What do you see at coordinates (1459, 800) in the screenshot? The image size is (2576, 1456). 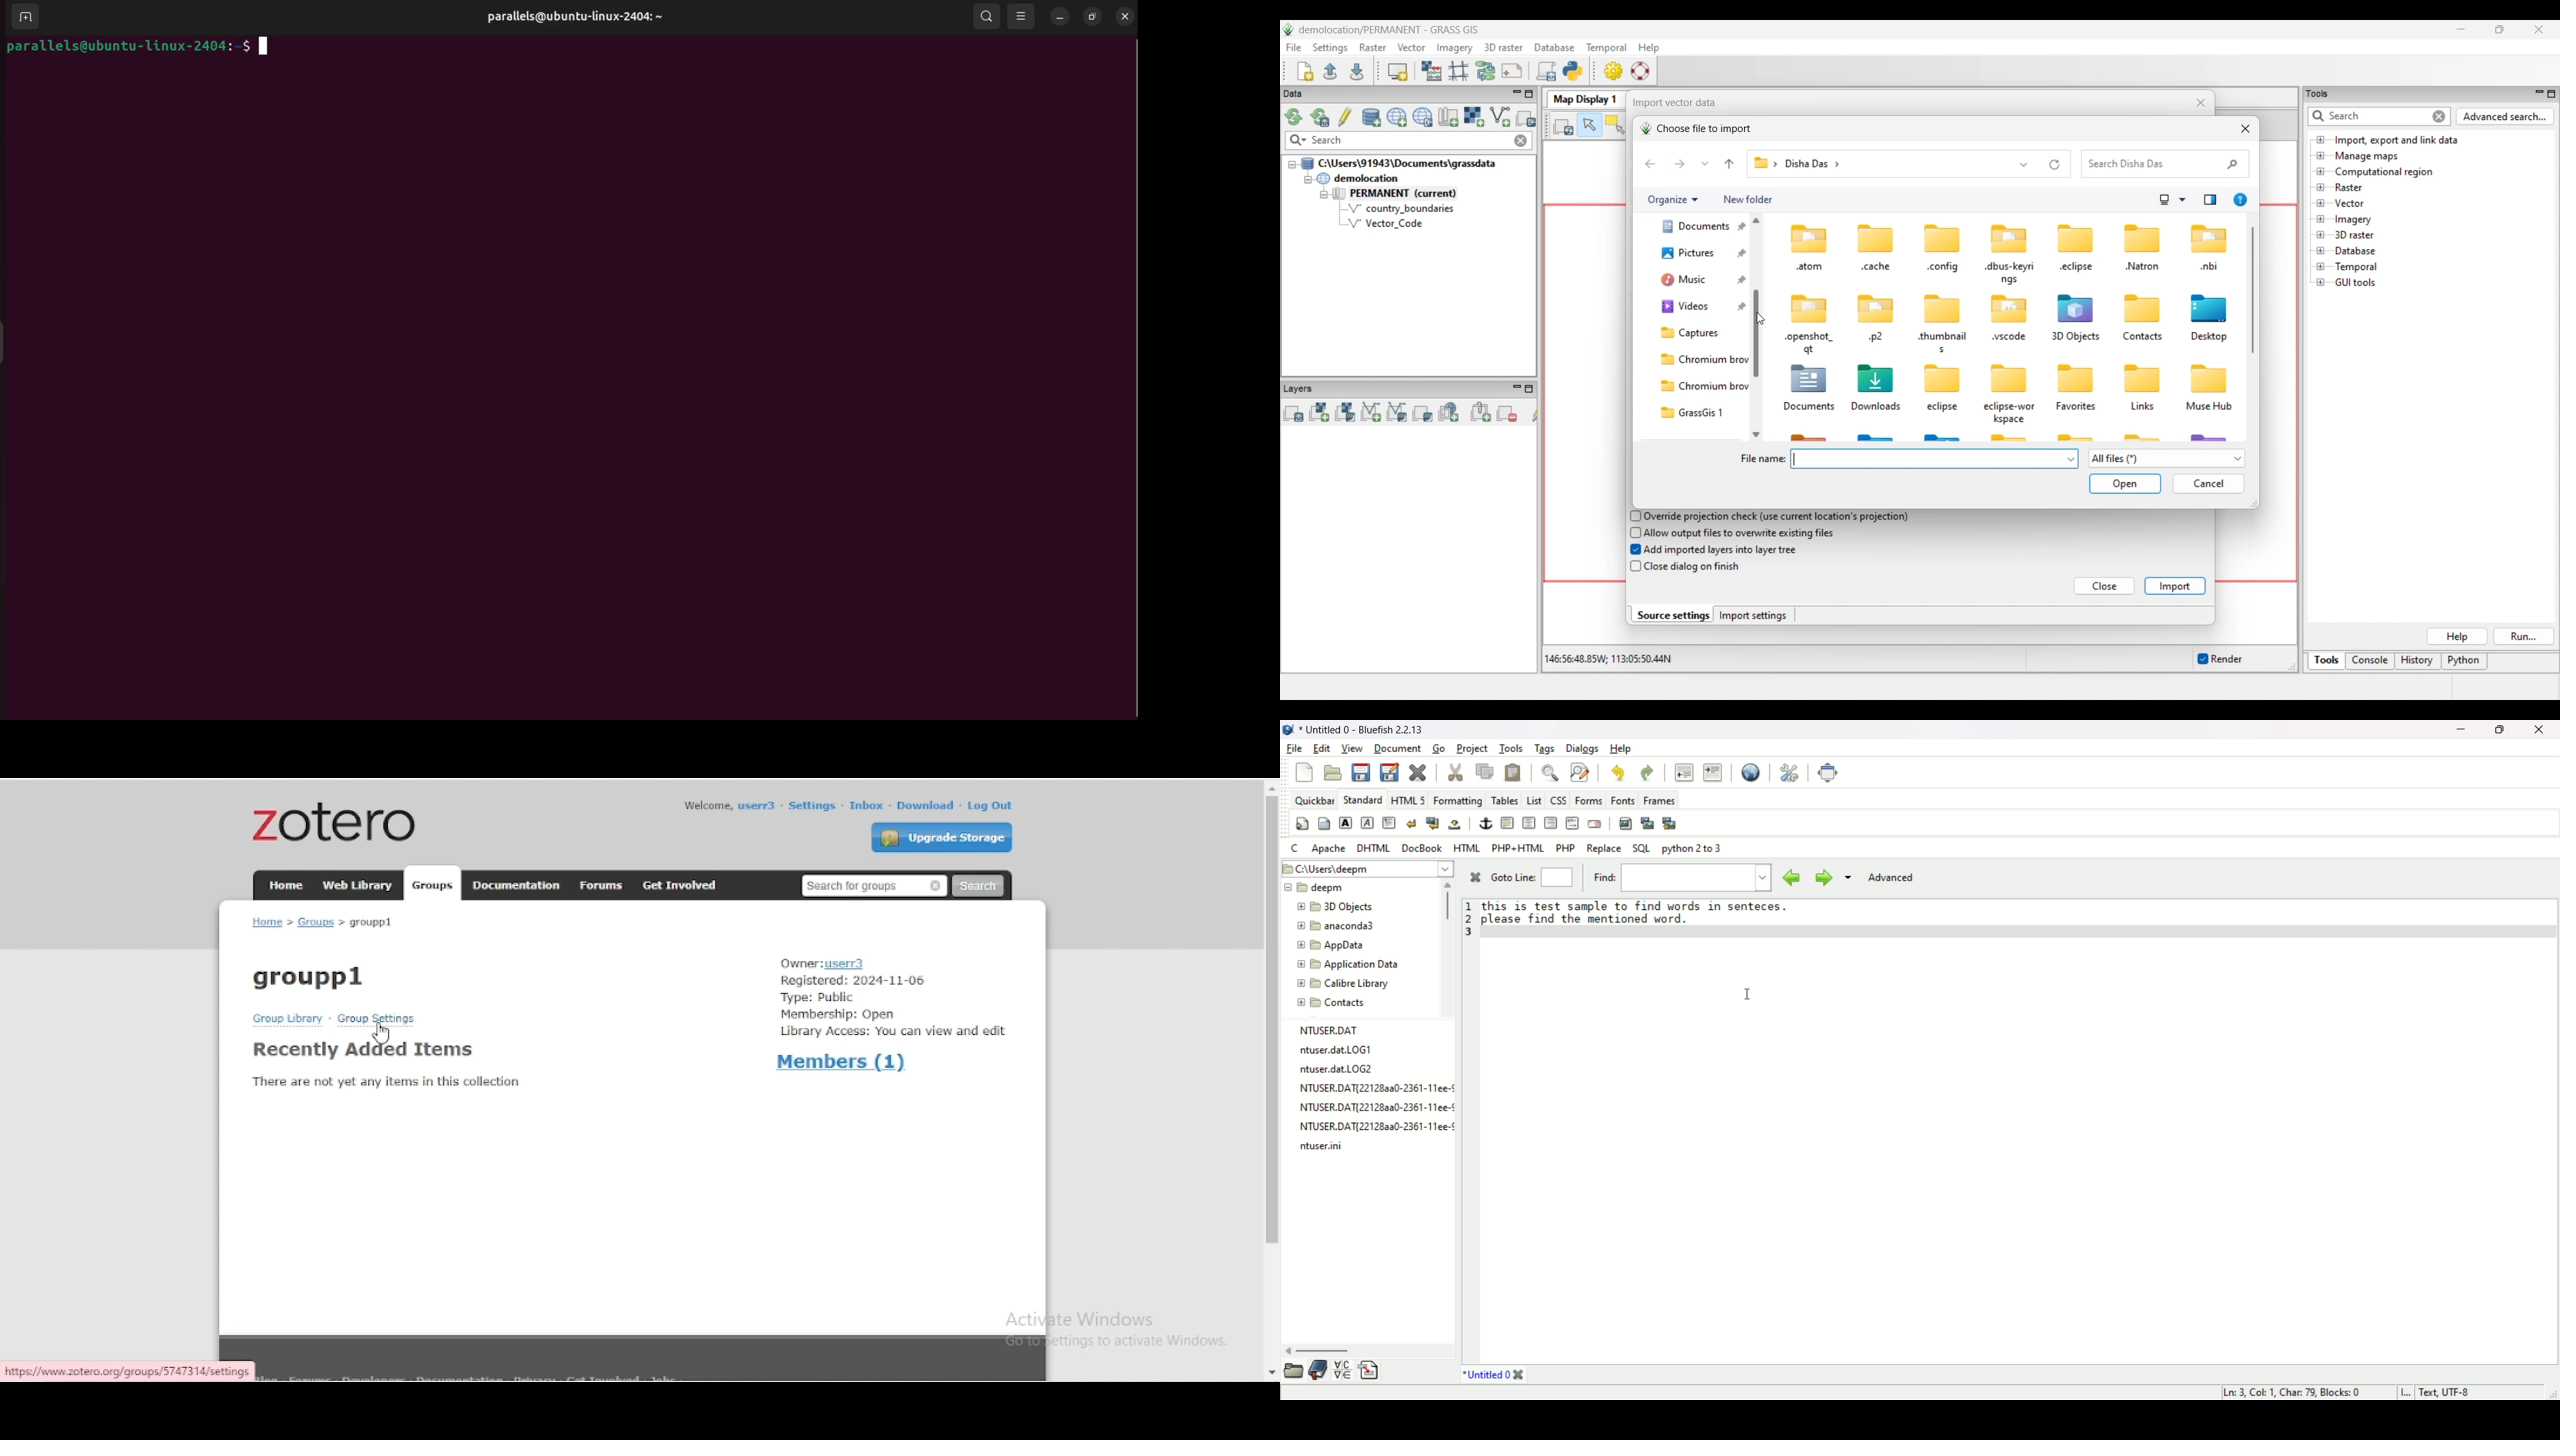 I see `formatting` at bounding box center [1459, 800].